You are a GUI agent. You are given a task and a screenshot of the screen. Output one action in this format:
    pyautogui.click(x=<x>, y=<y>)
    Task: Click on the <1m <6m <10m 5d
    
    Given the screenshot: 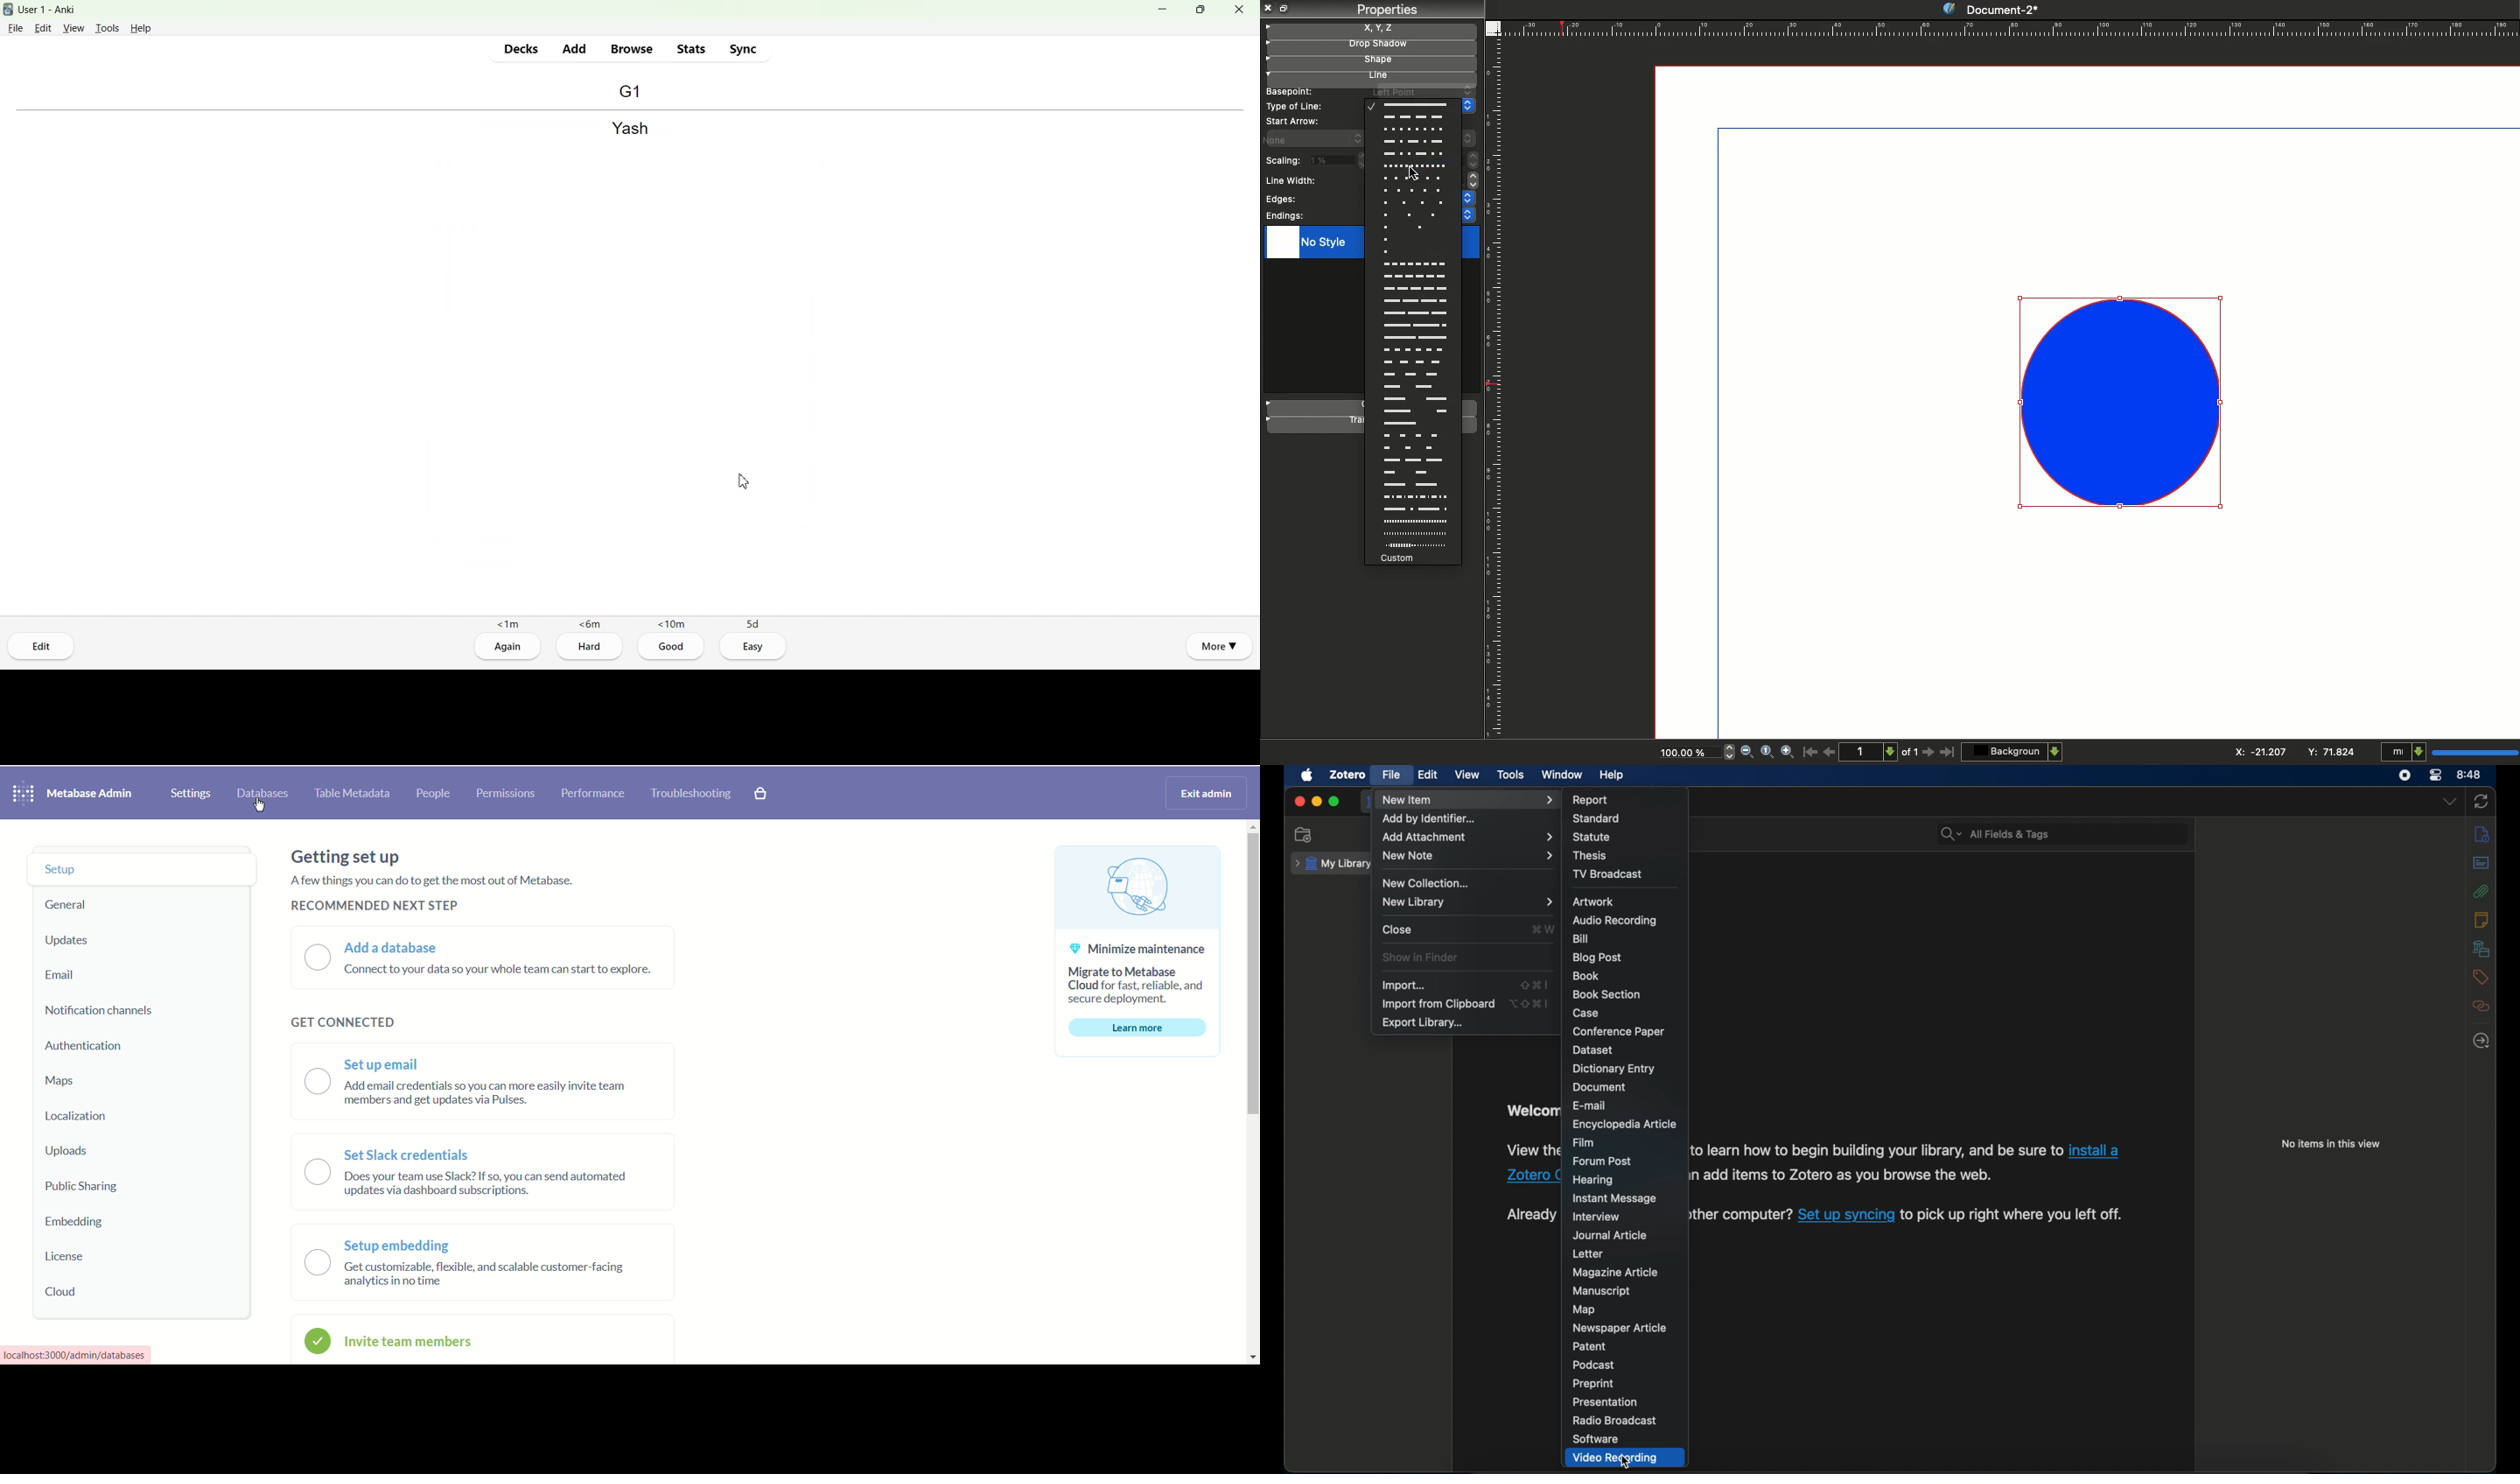 What is the action you would take?
    pyautogui.click(x=629, y=623)
    